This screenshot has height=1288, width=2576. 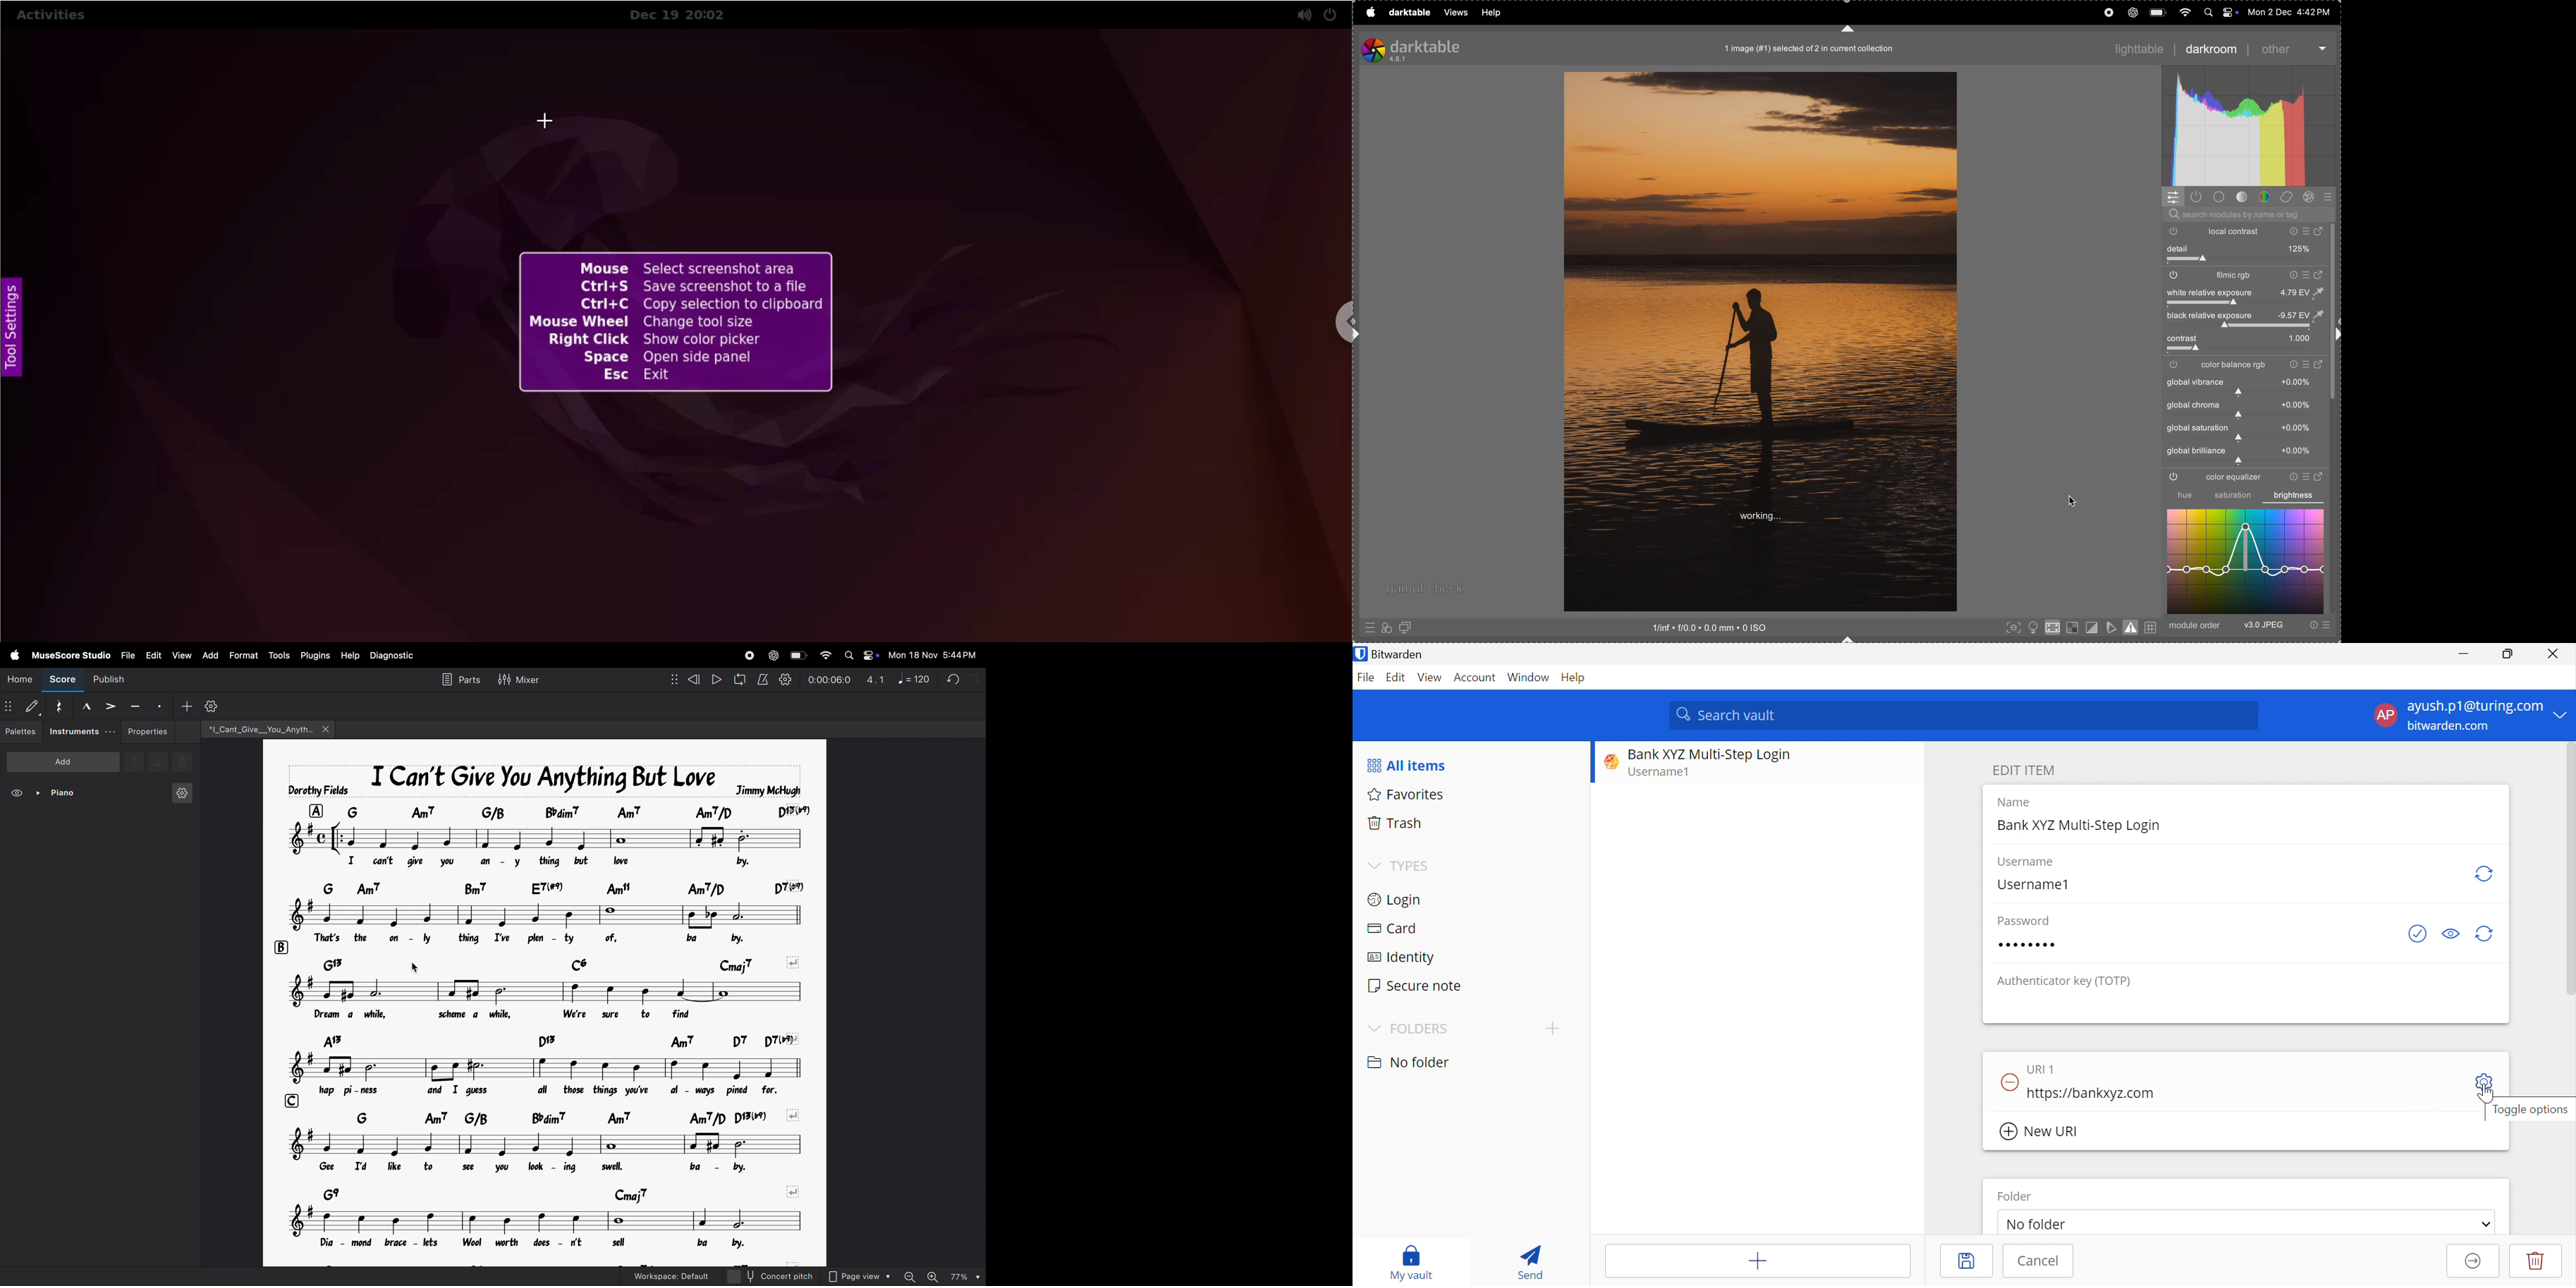 What do you see at coordinates (2220, 197) in the screenshot?
I see `base` at bounding box center [2220, 197].